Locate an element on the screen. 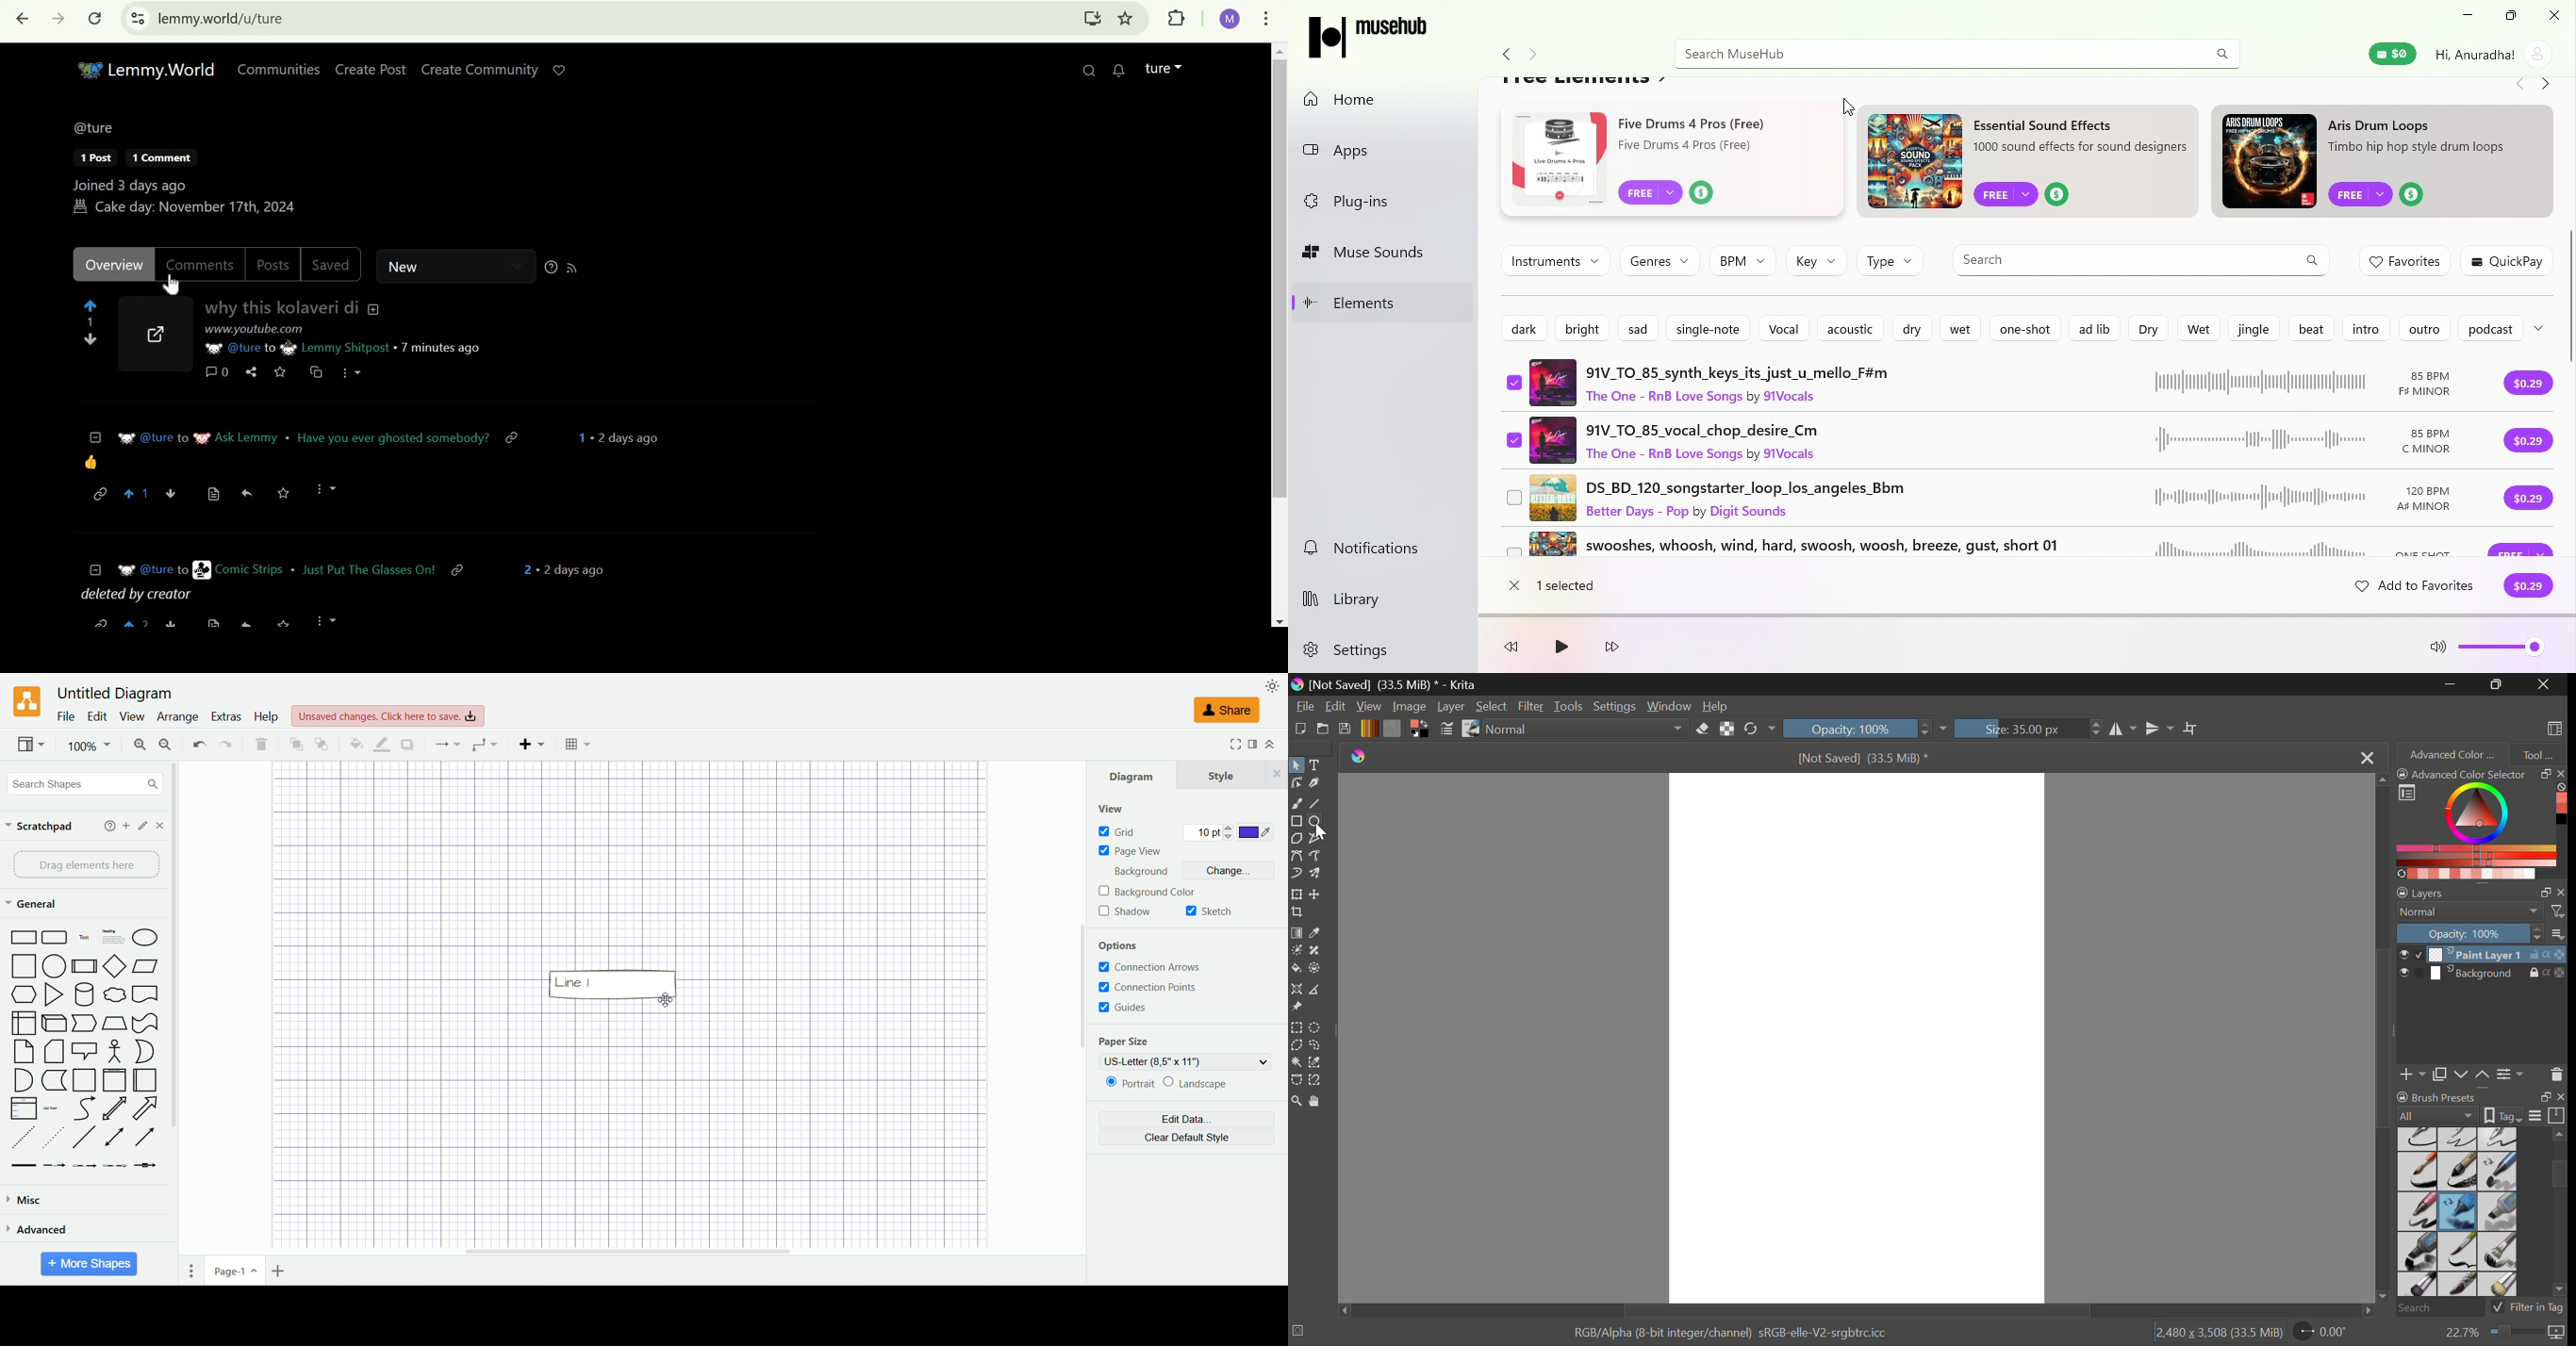  change is located at coordinates (1230, 871).